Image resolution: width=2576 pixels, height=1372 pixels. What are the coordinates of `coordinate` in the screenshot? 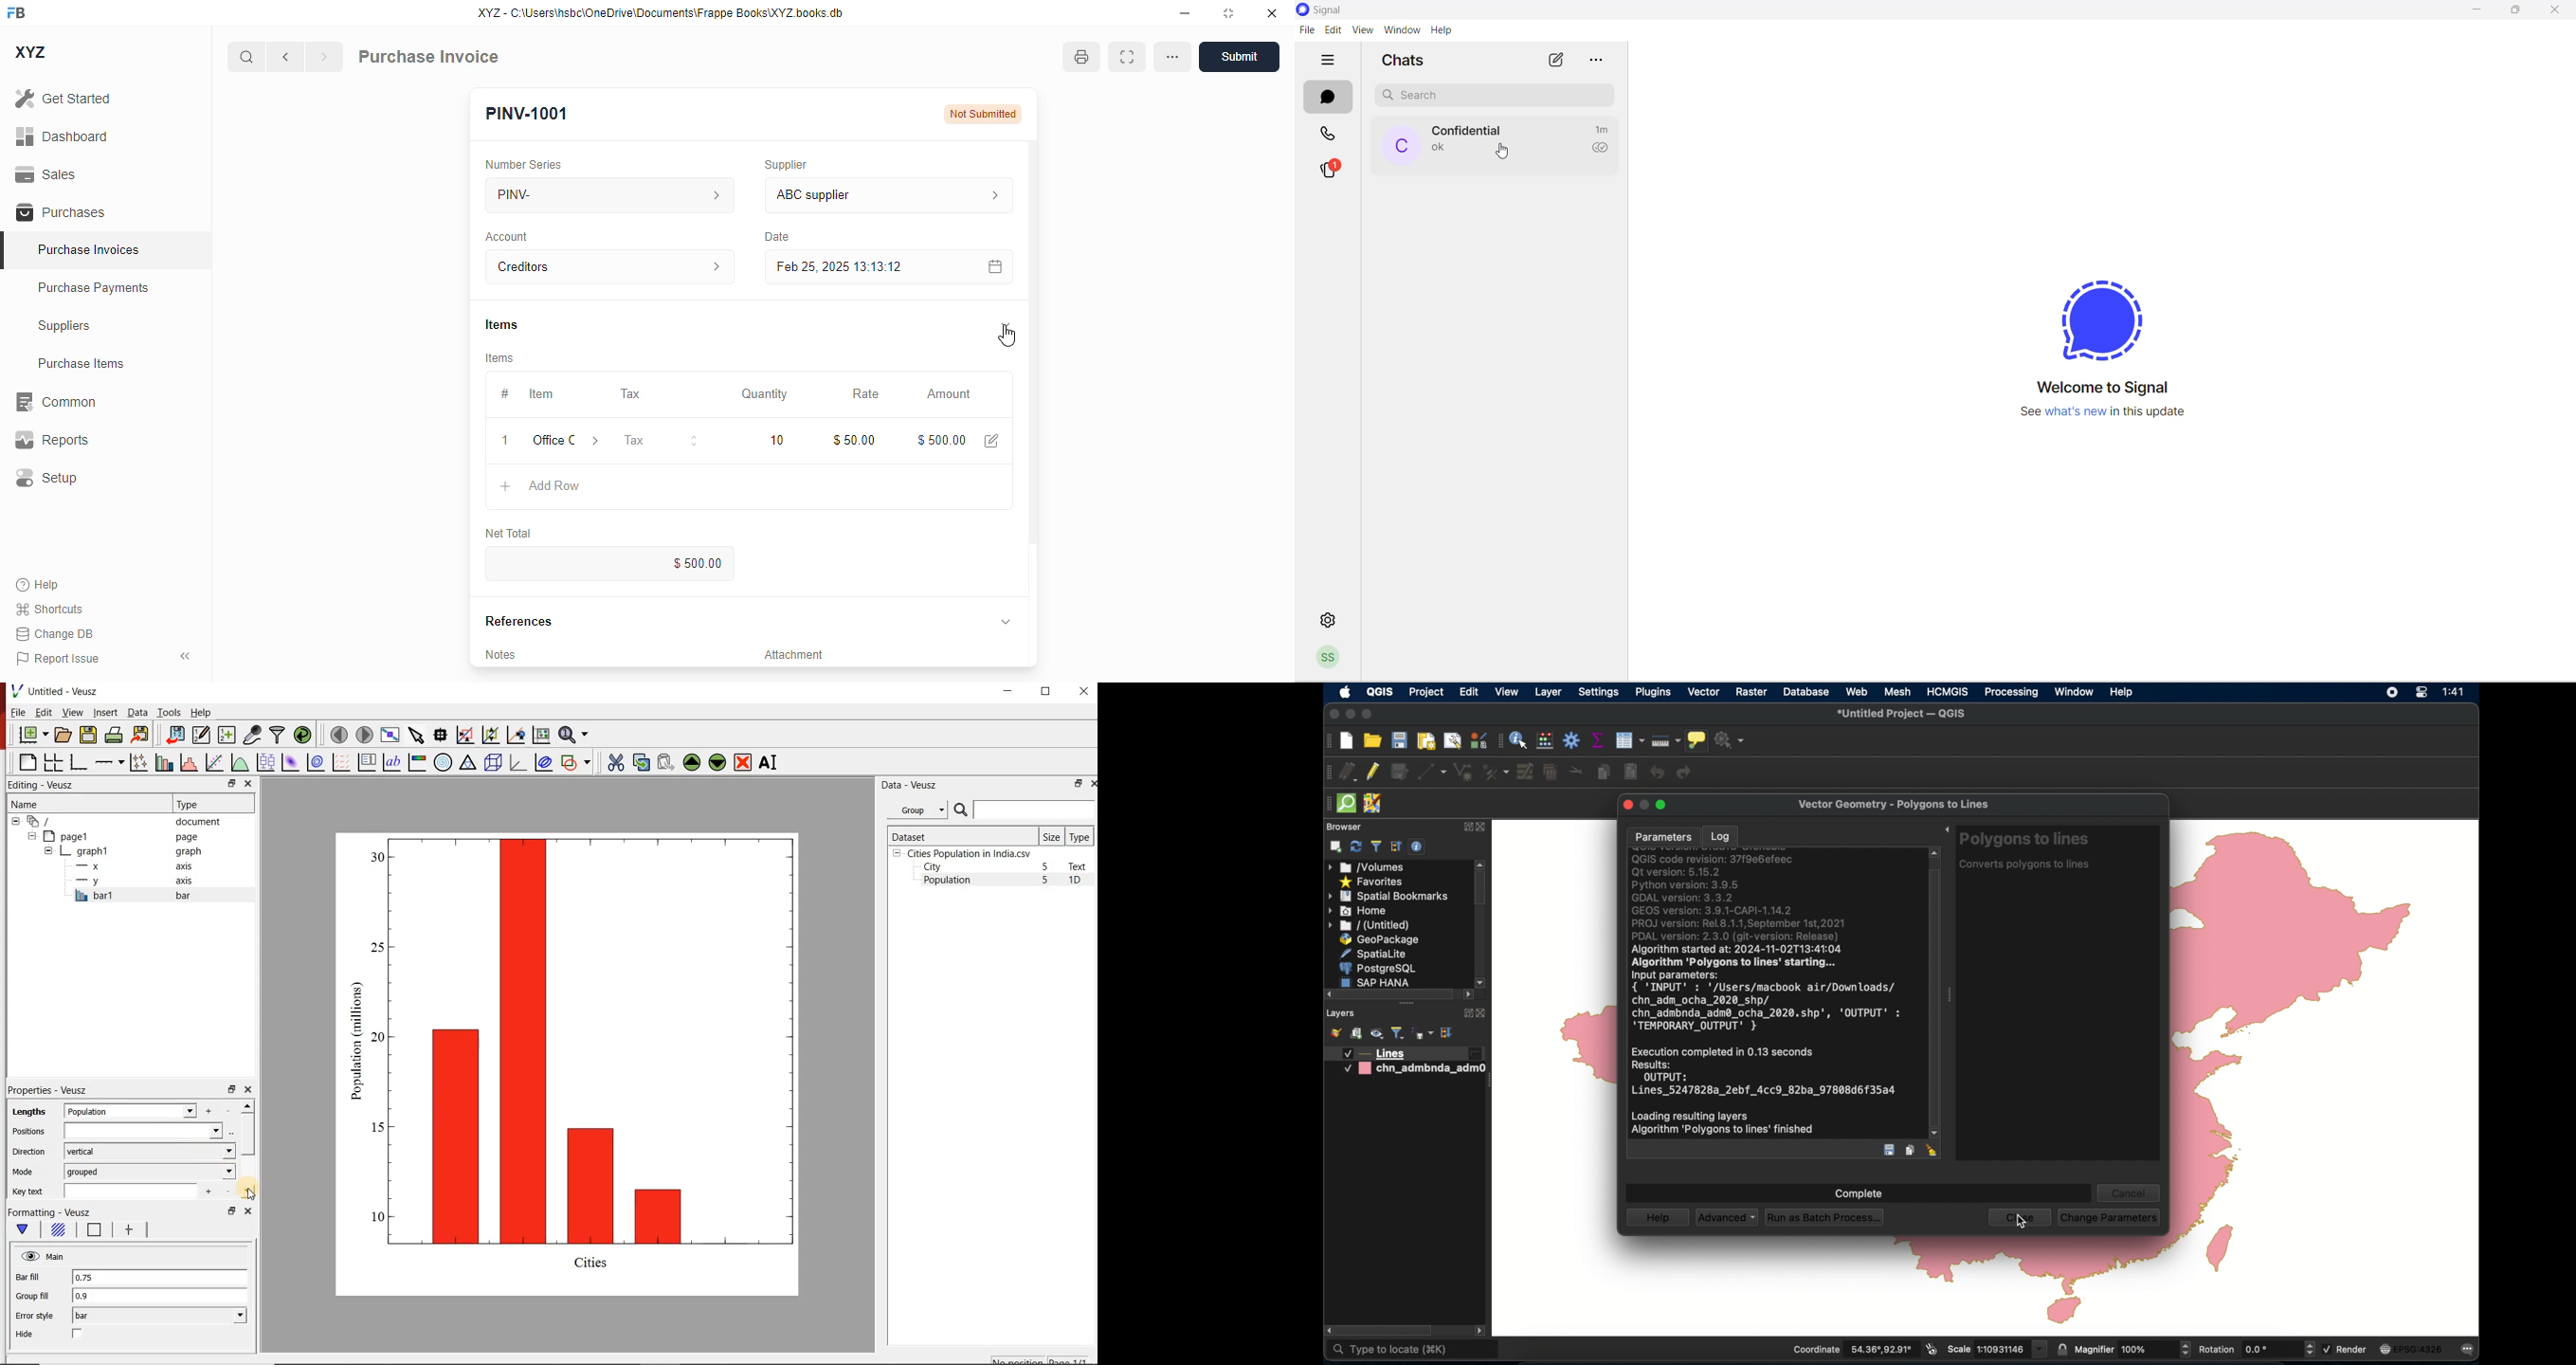 It's located at (1853, 1349).